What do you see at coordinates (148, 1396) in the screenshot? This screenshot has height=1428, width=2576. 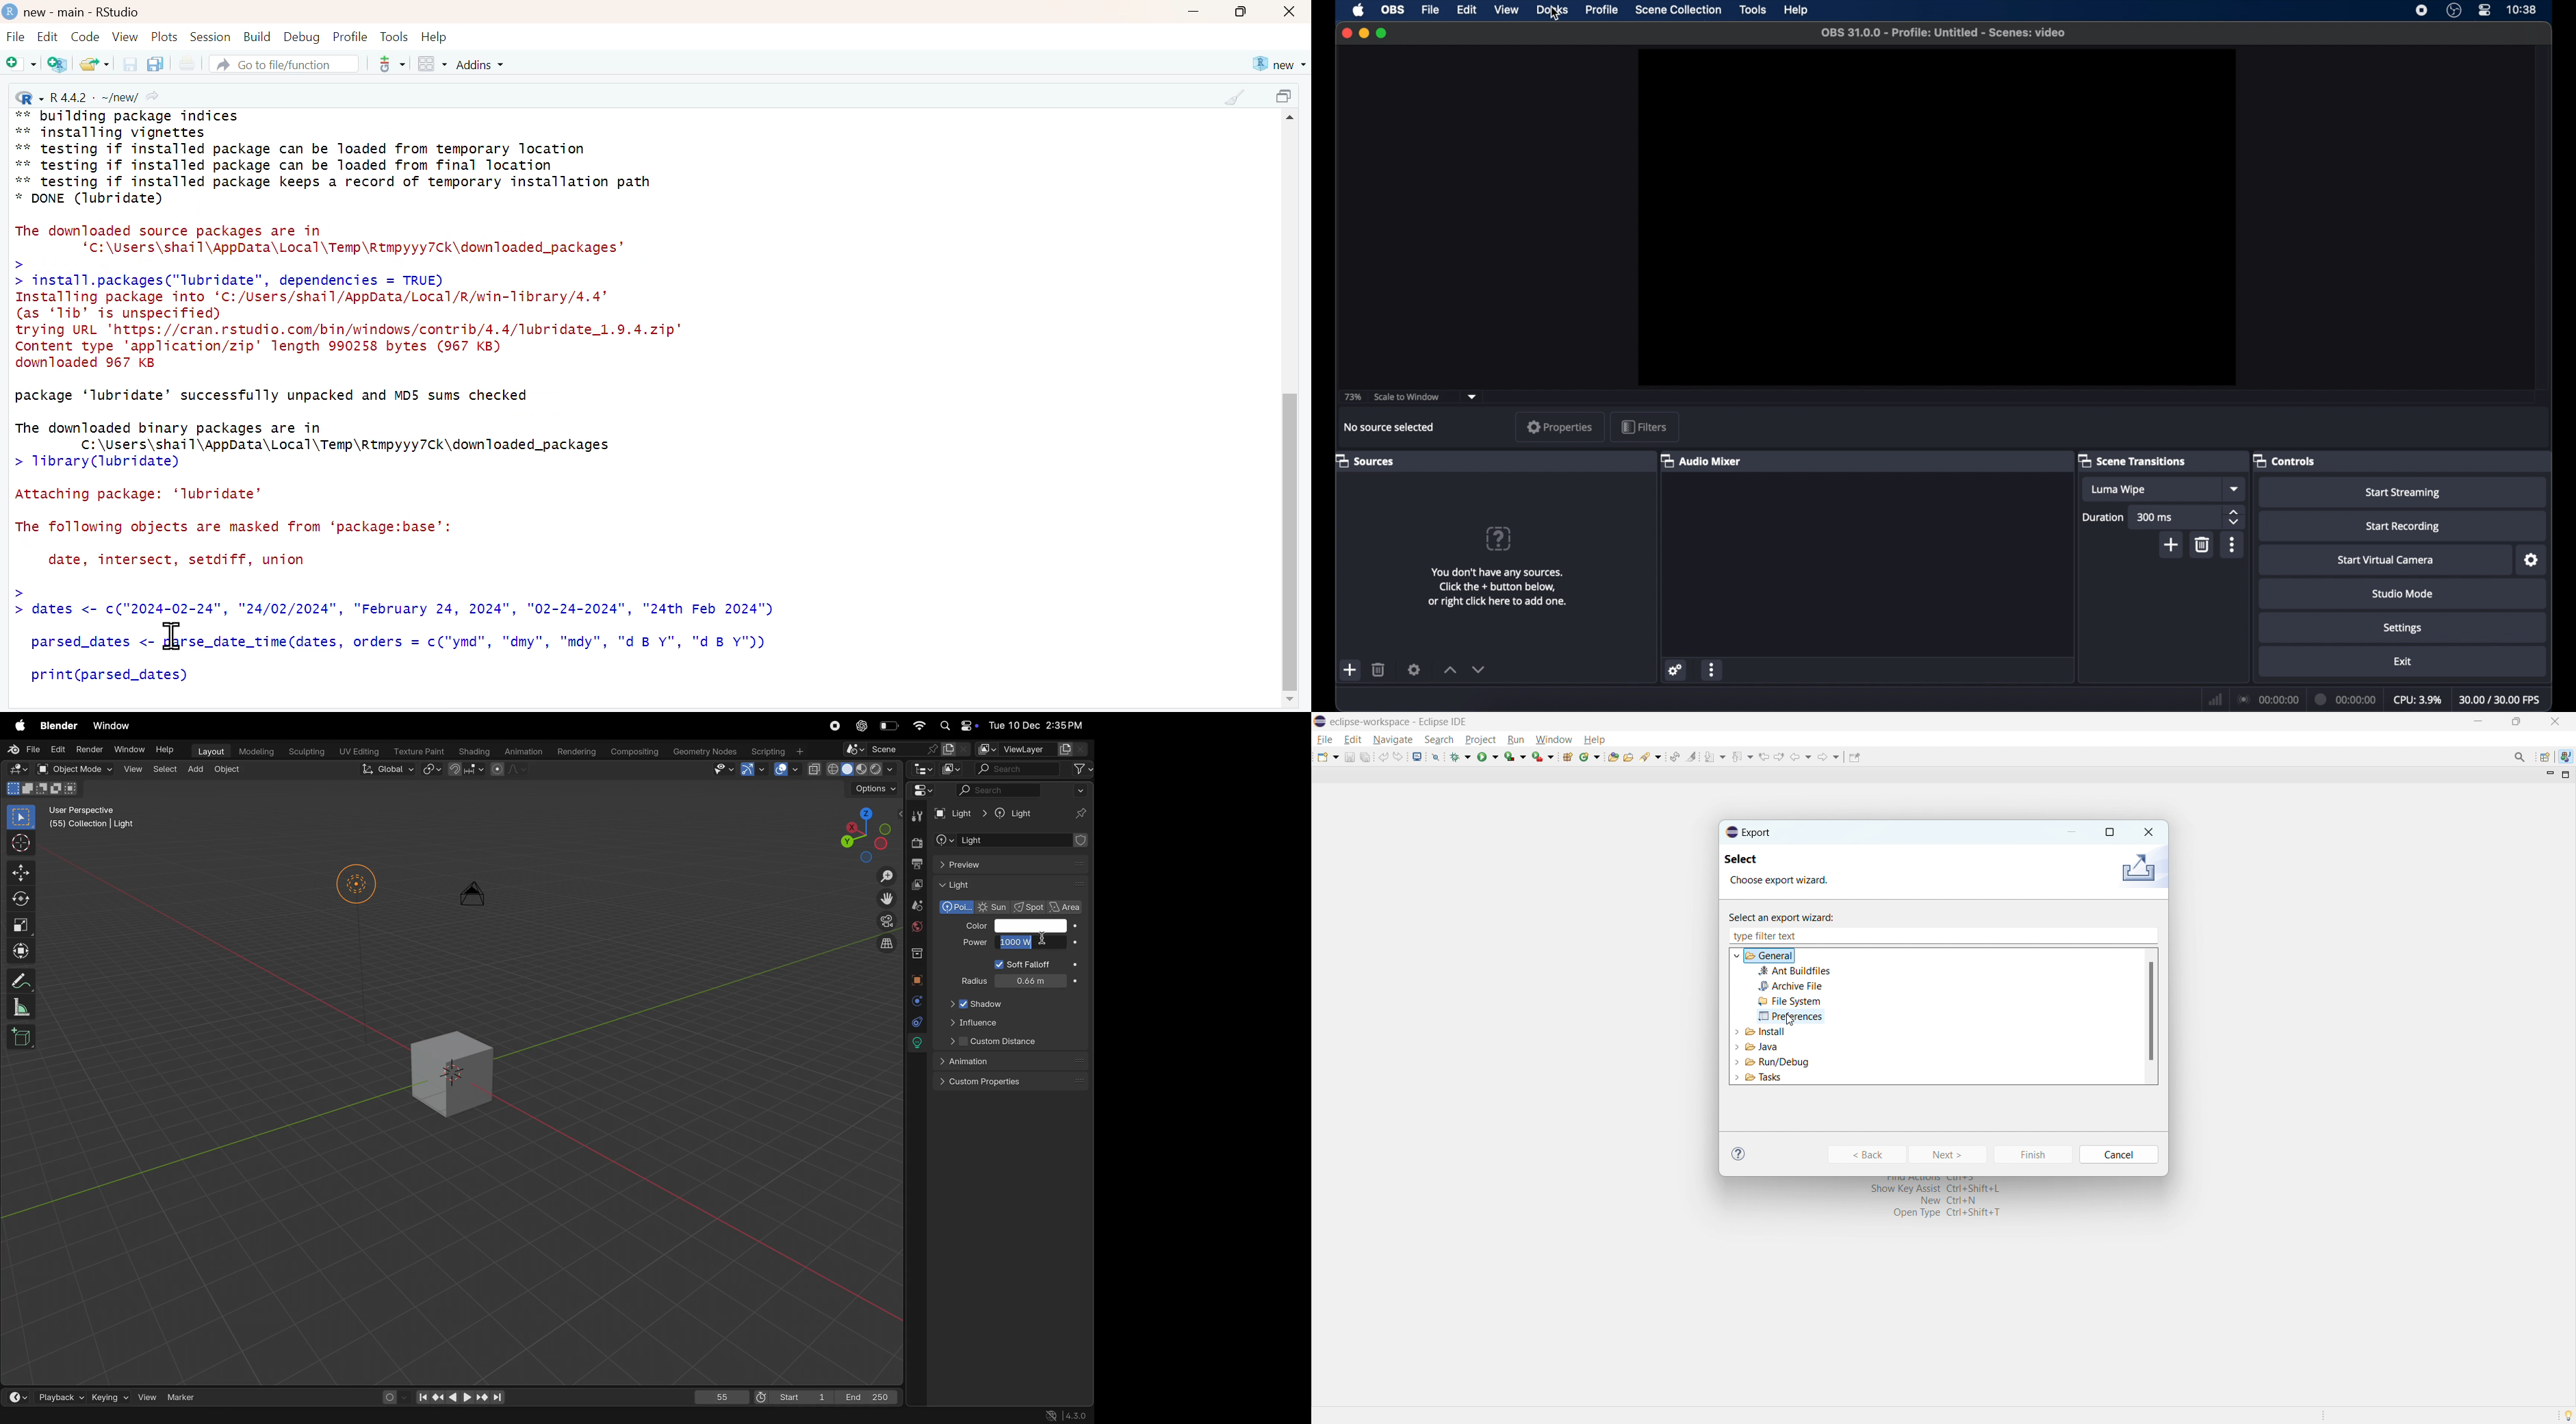 I see `view` at bounding box center [148, 1396].